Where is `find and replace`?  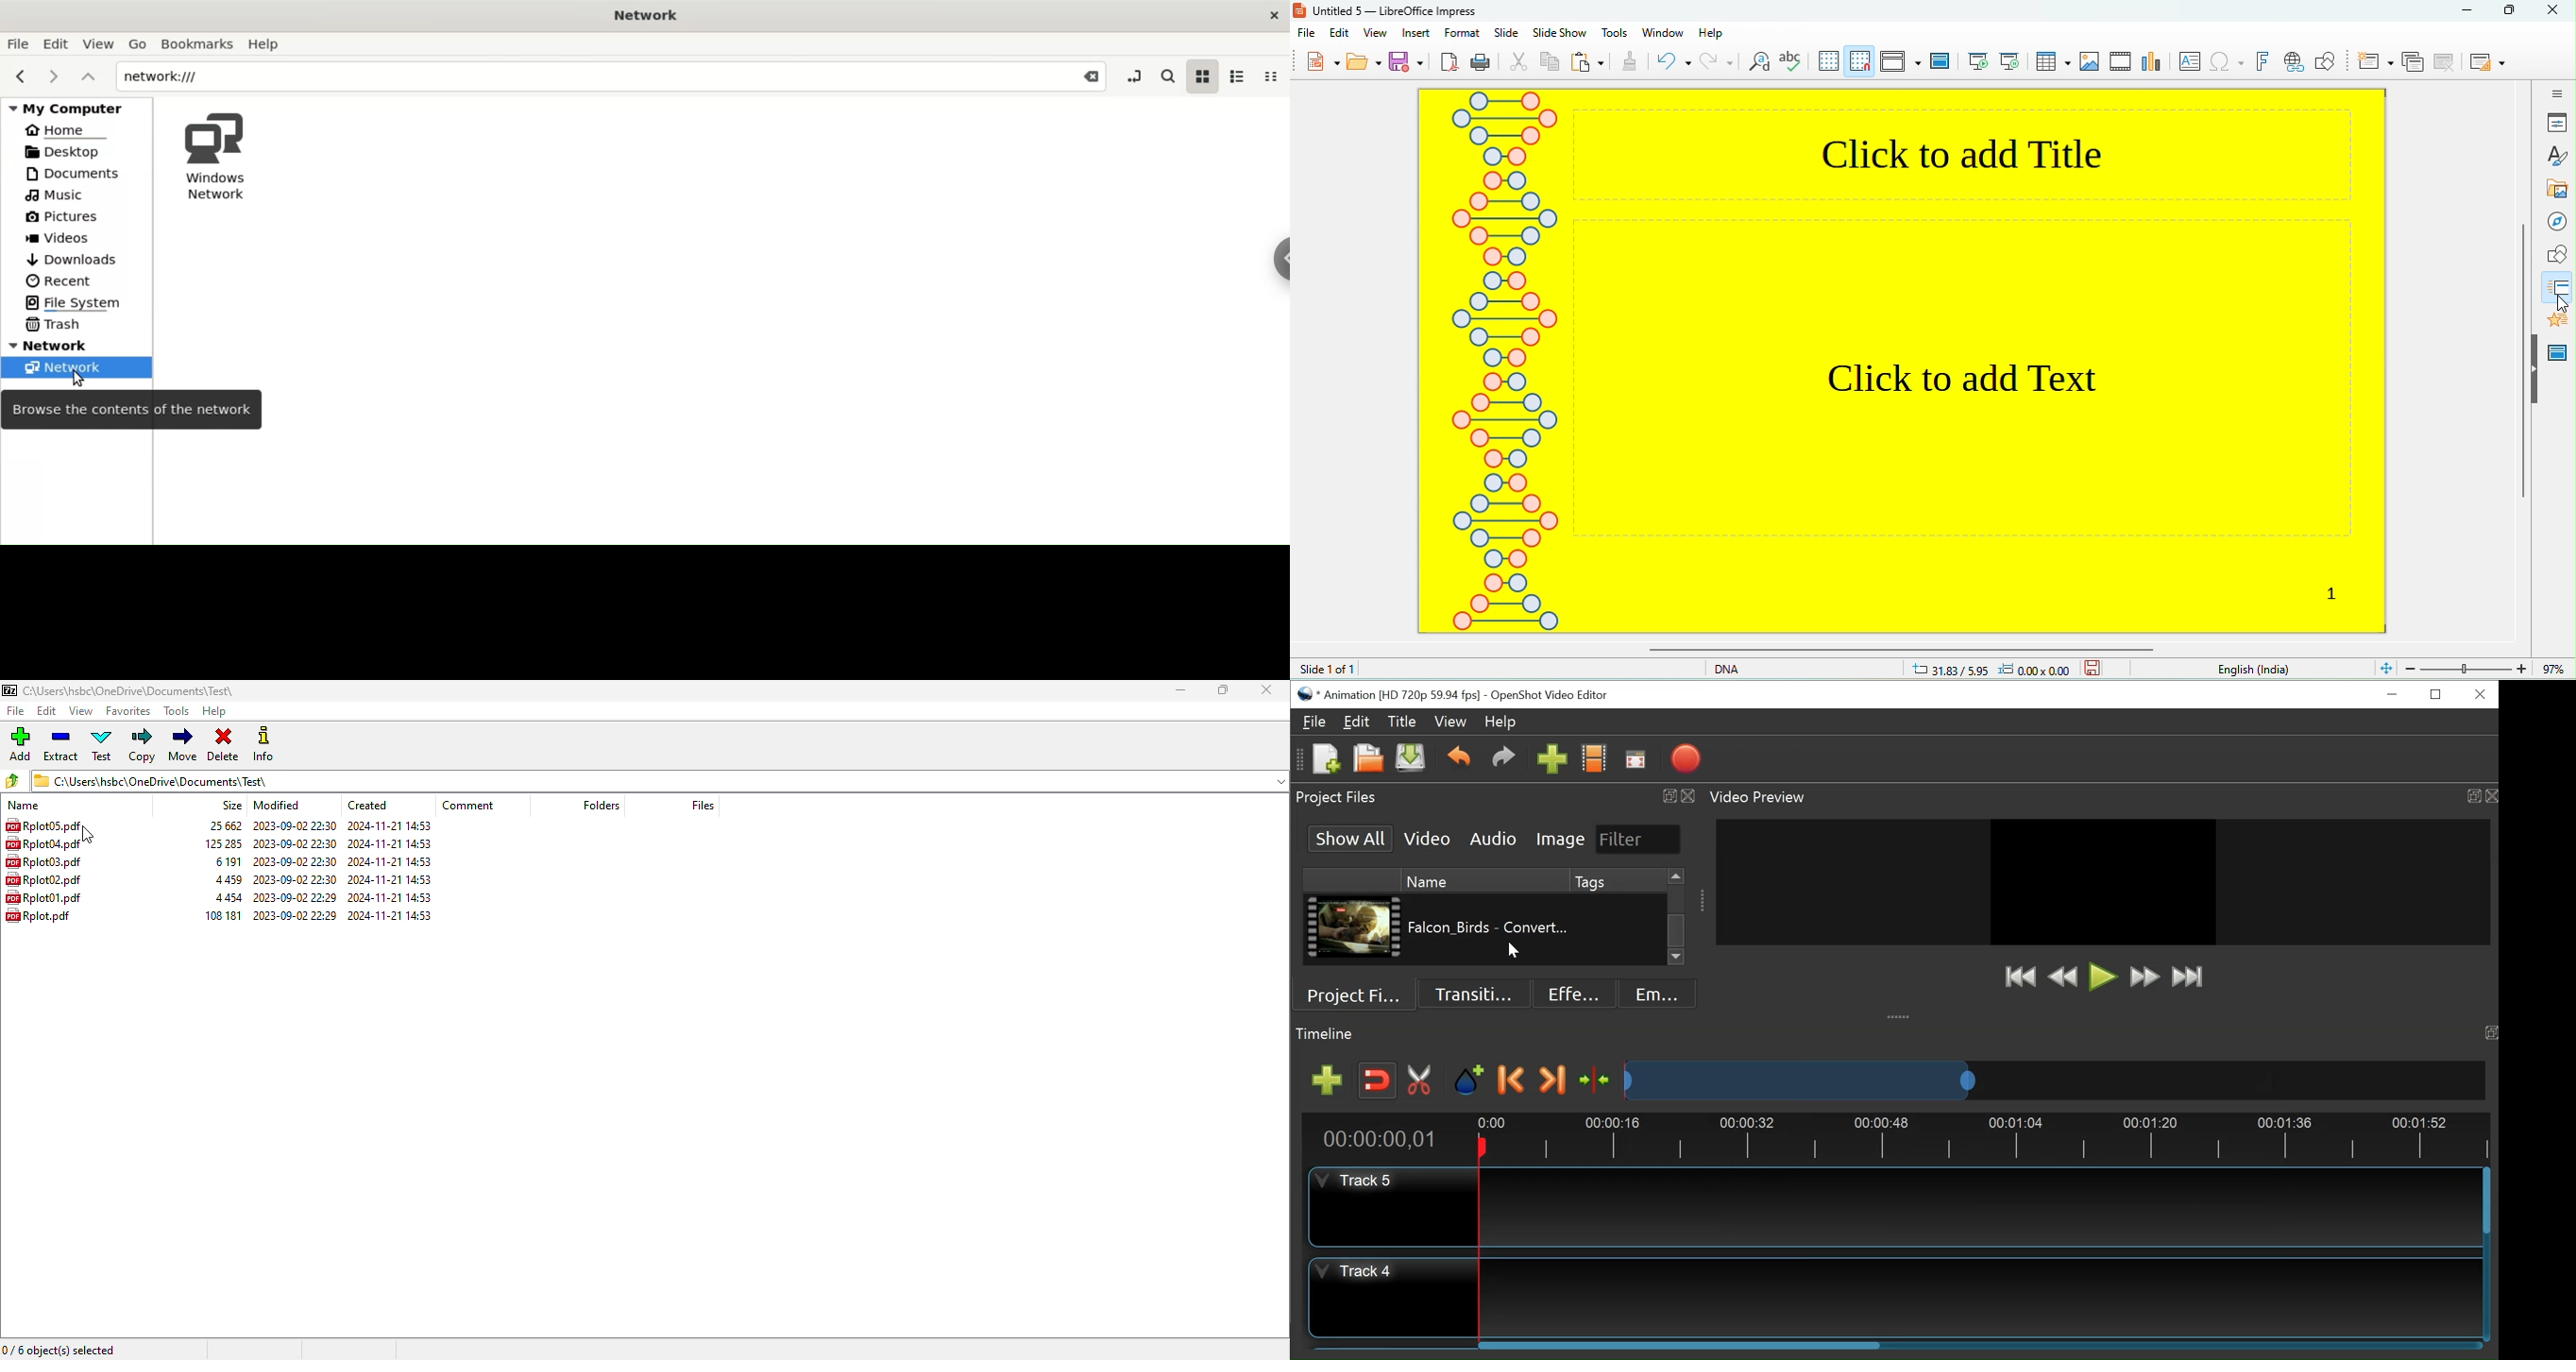
find and replace is located at coordinates (1757, 66).